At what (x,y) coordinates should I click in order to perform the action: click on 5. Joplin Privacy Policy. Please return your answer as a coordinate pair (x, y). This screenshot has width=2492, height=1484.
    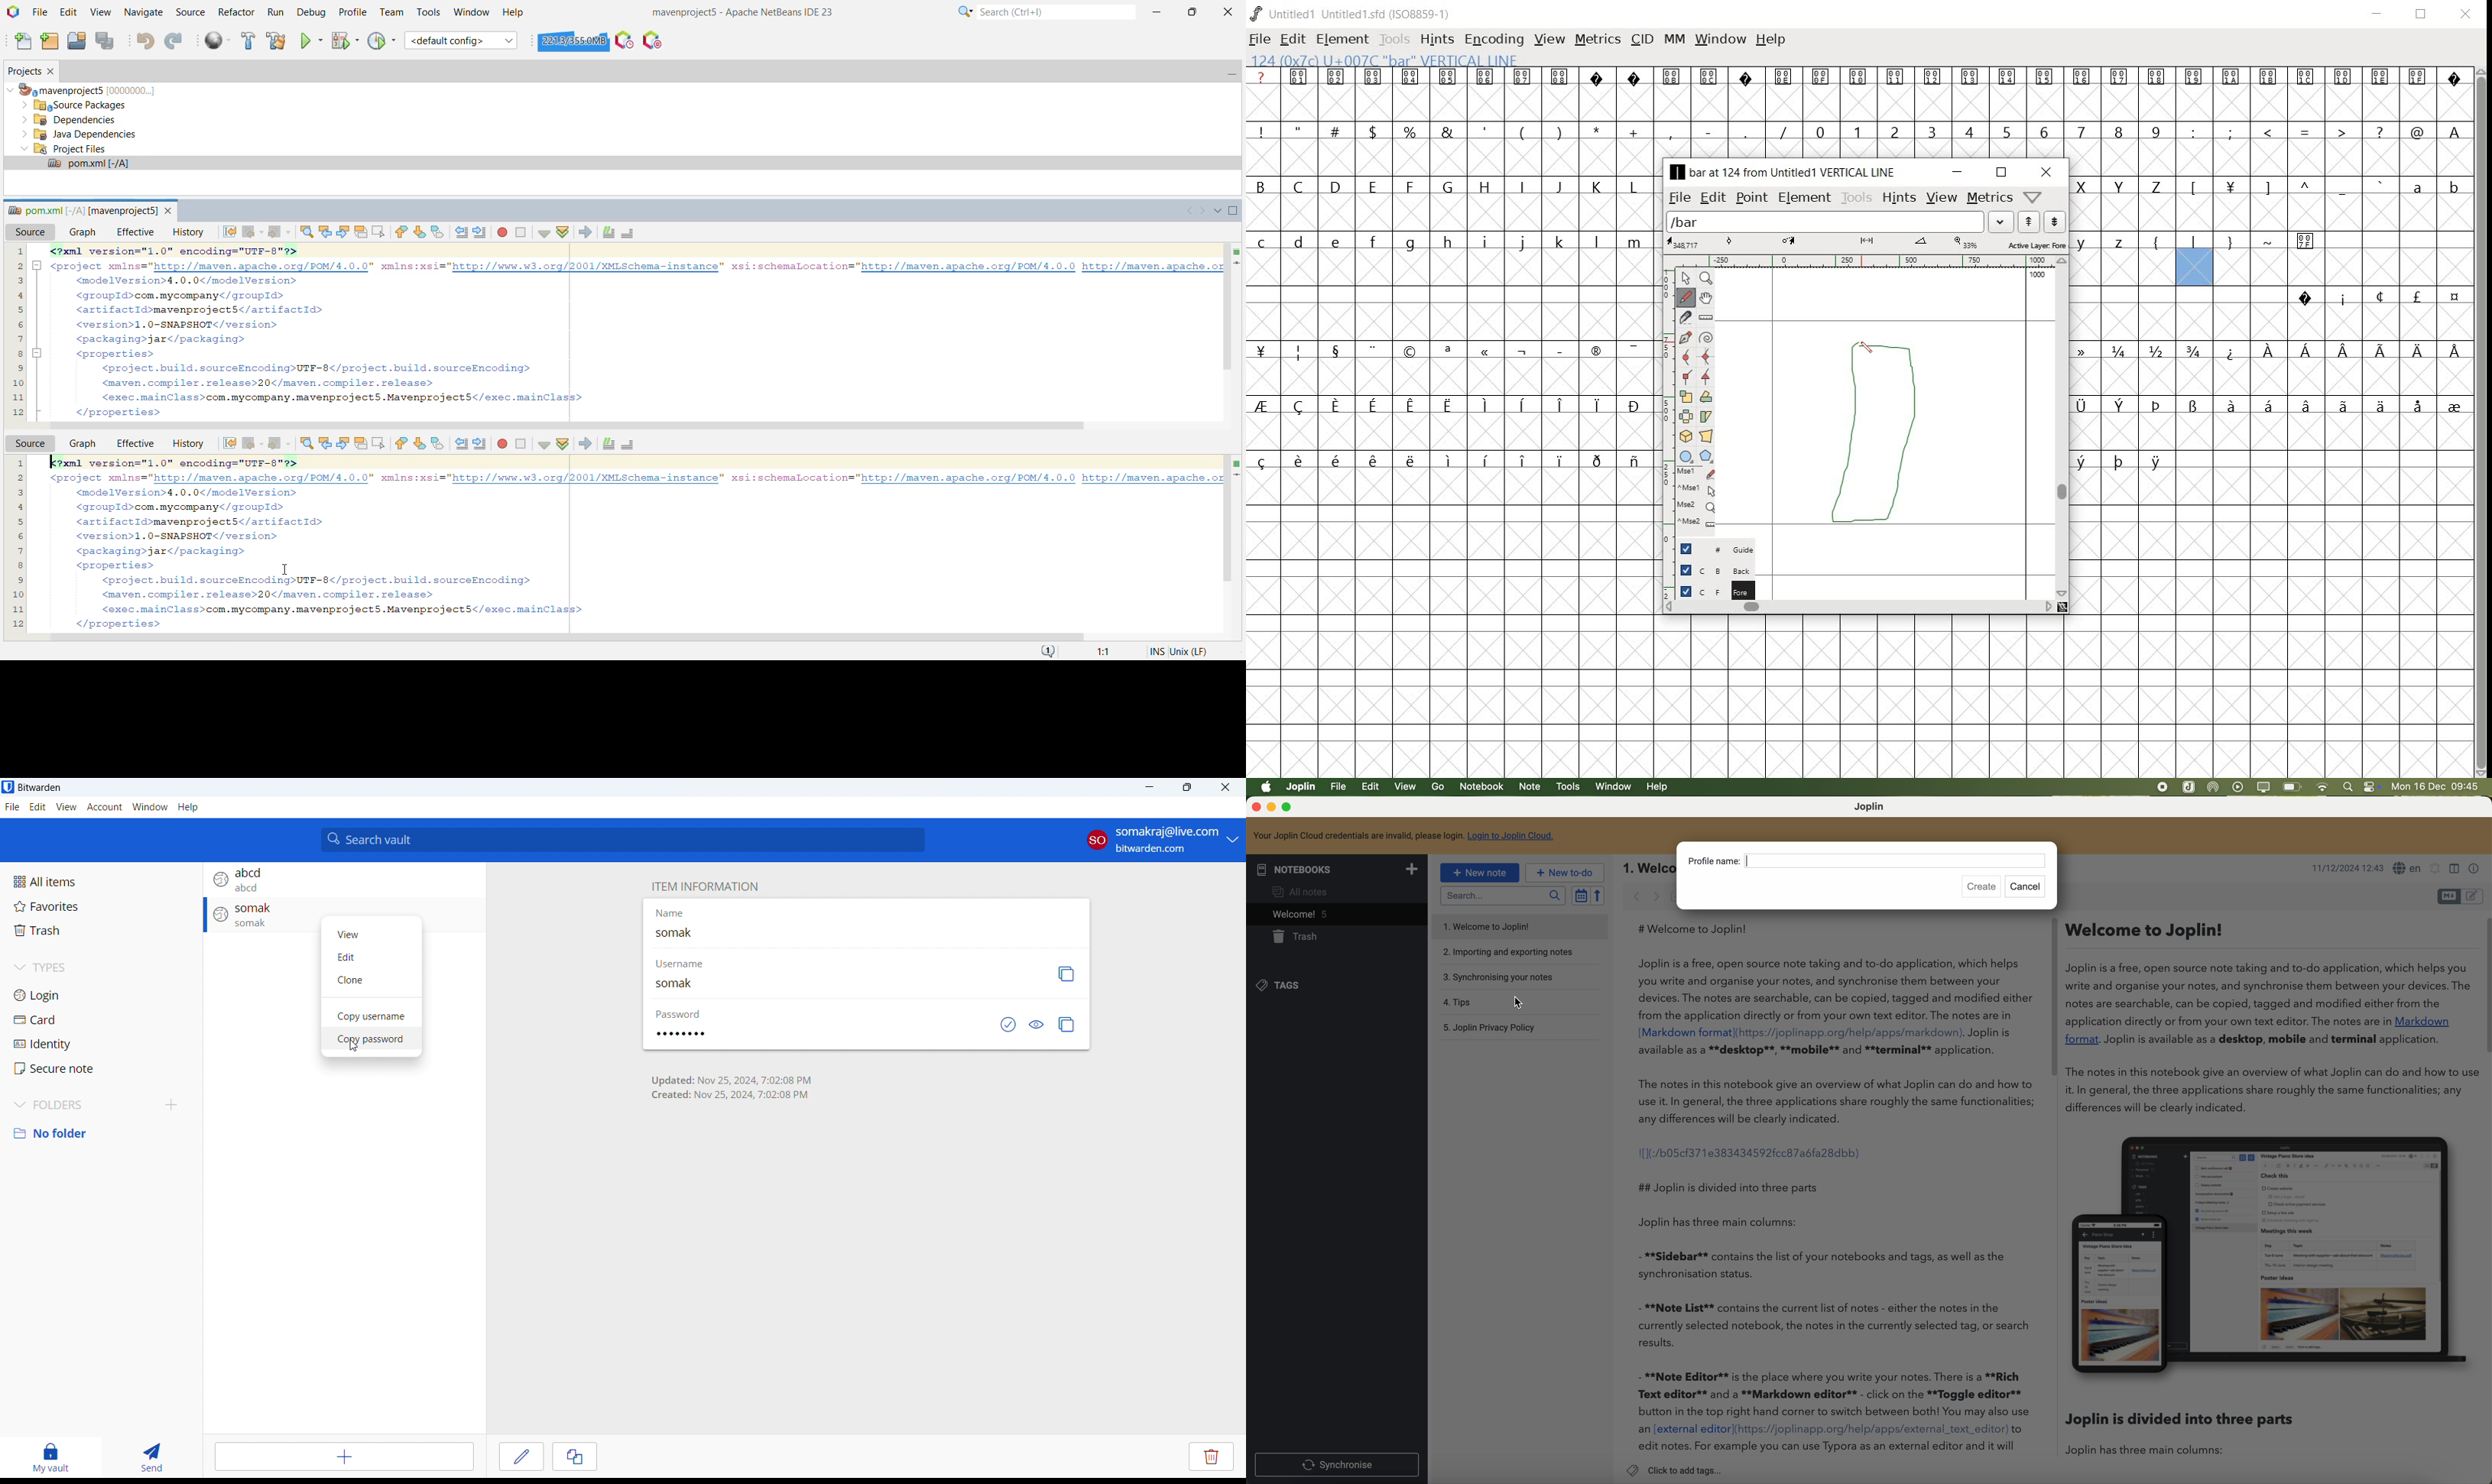
    Looking at the image, I should click on (1494, 1029).